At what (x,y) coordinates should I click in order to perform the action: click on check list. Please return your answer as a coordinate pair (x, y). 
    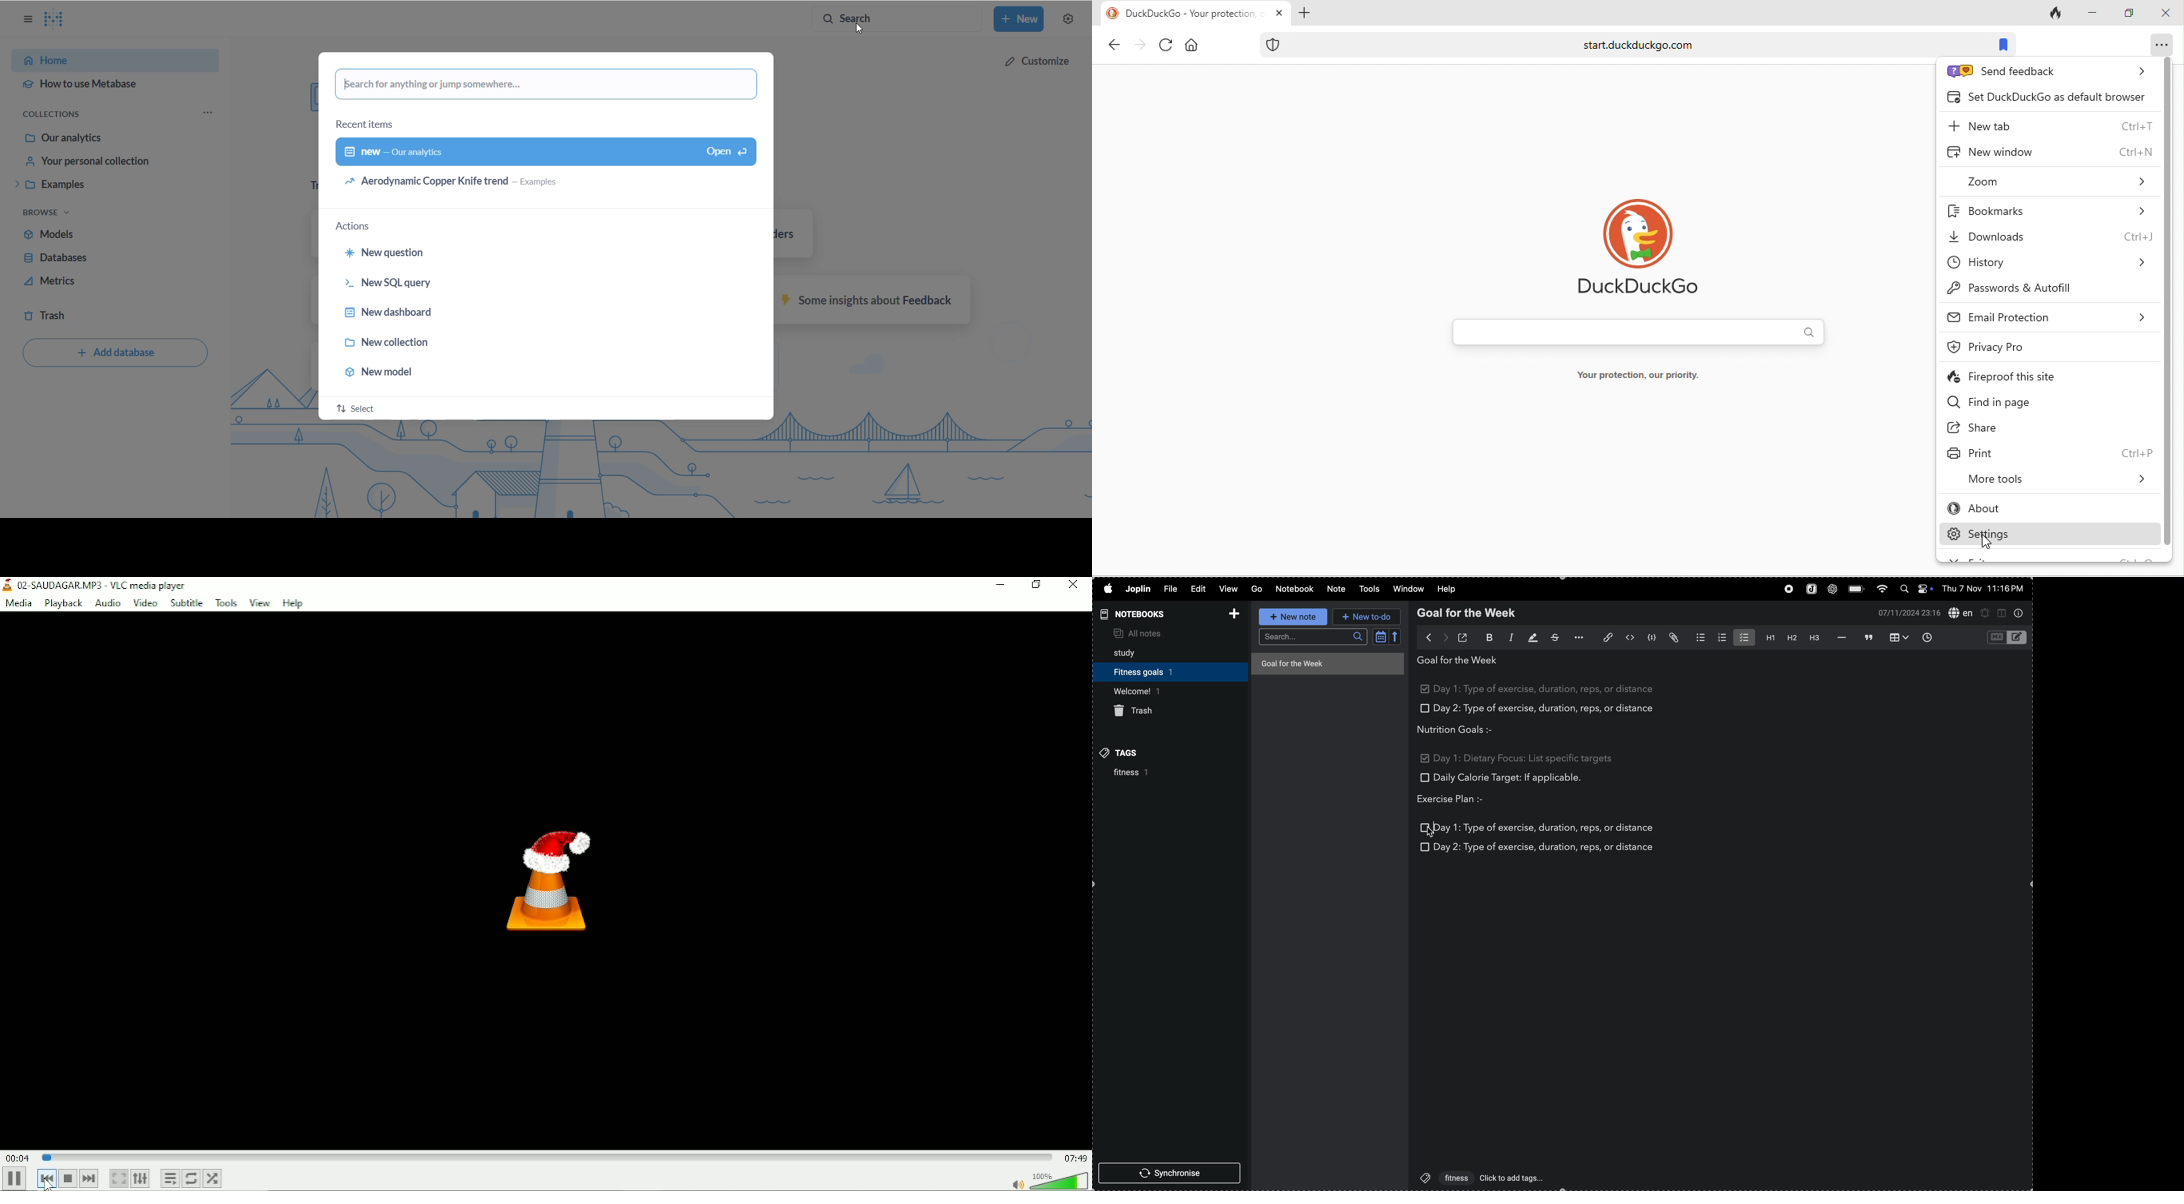
    Looking at the image, I should click on (1744, 637).